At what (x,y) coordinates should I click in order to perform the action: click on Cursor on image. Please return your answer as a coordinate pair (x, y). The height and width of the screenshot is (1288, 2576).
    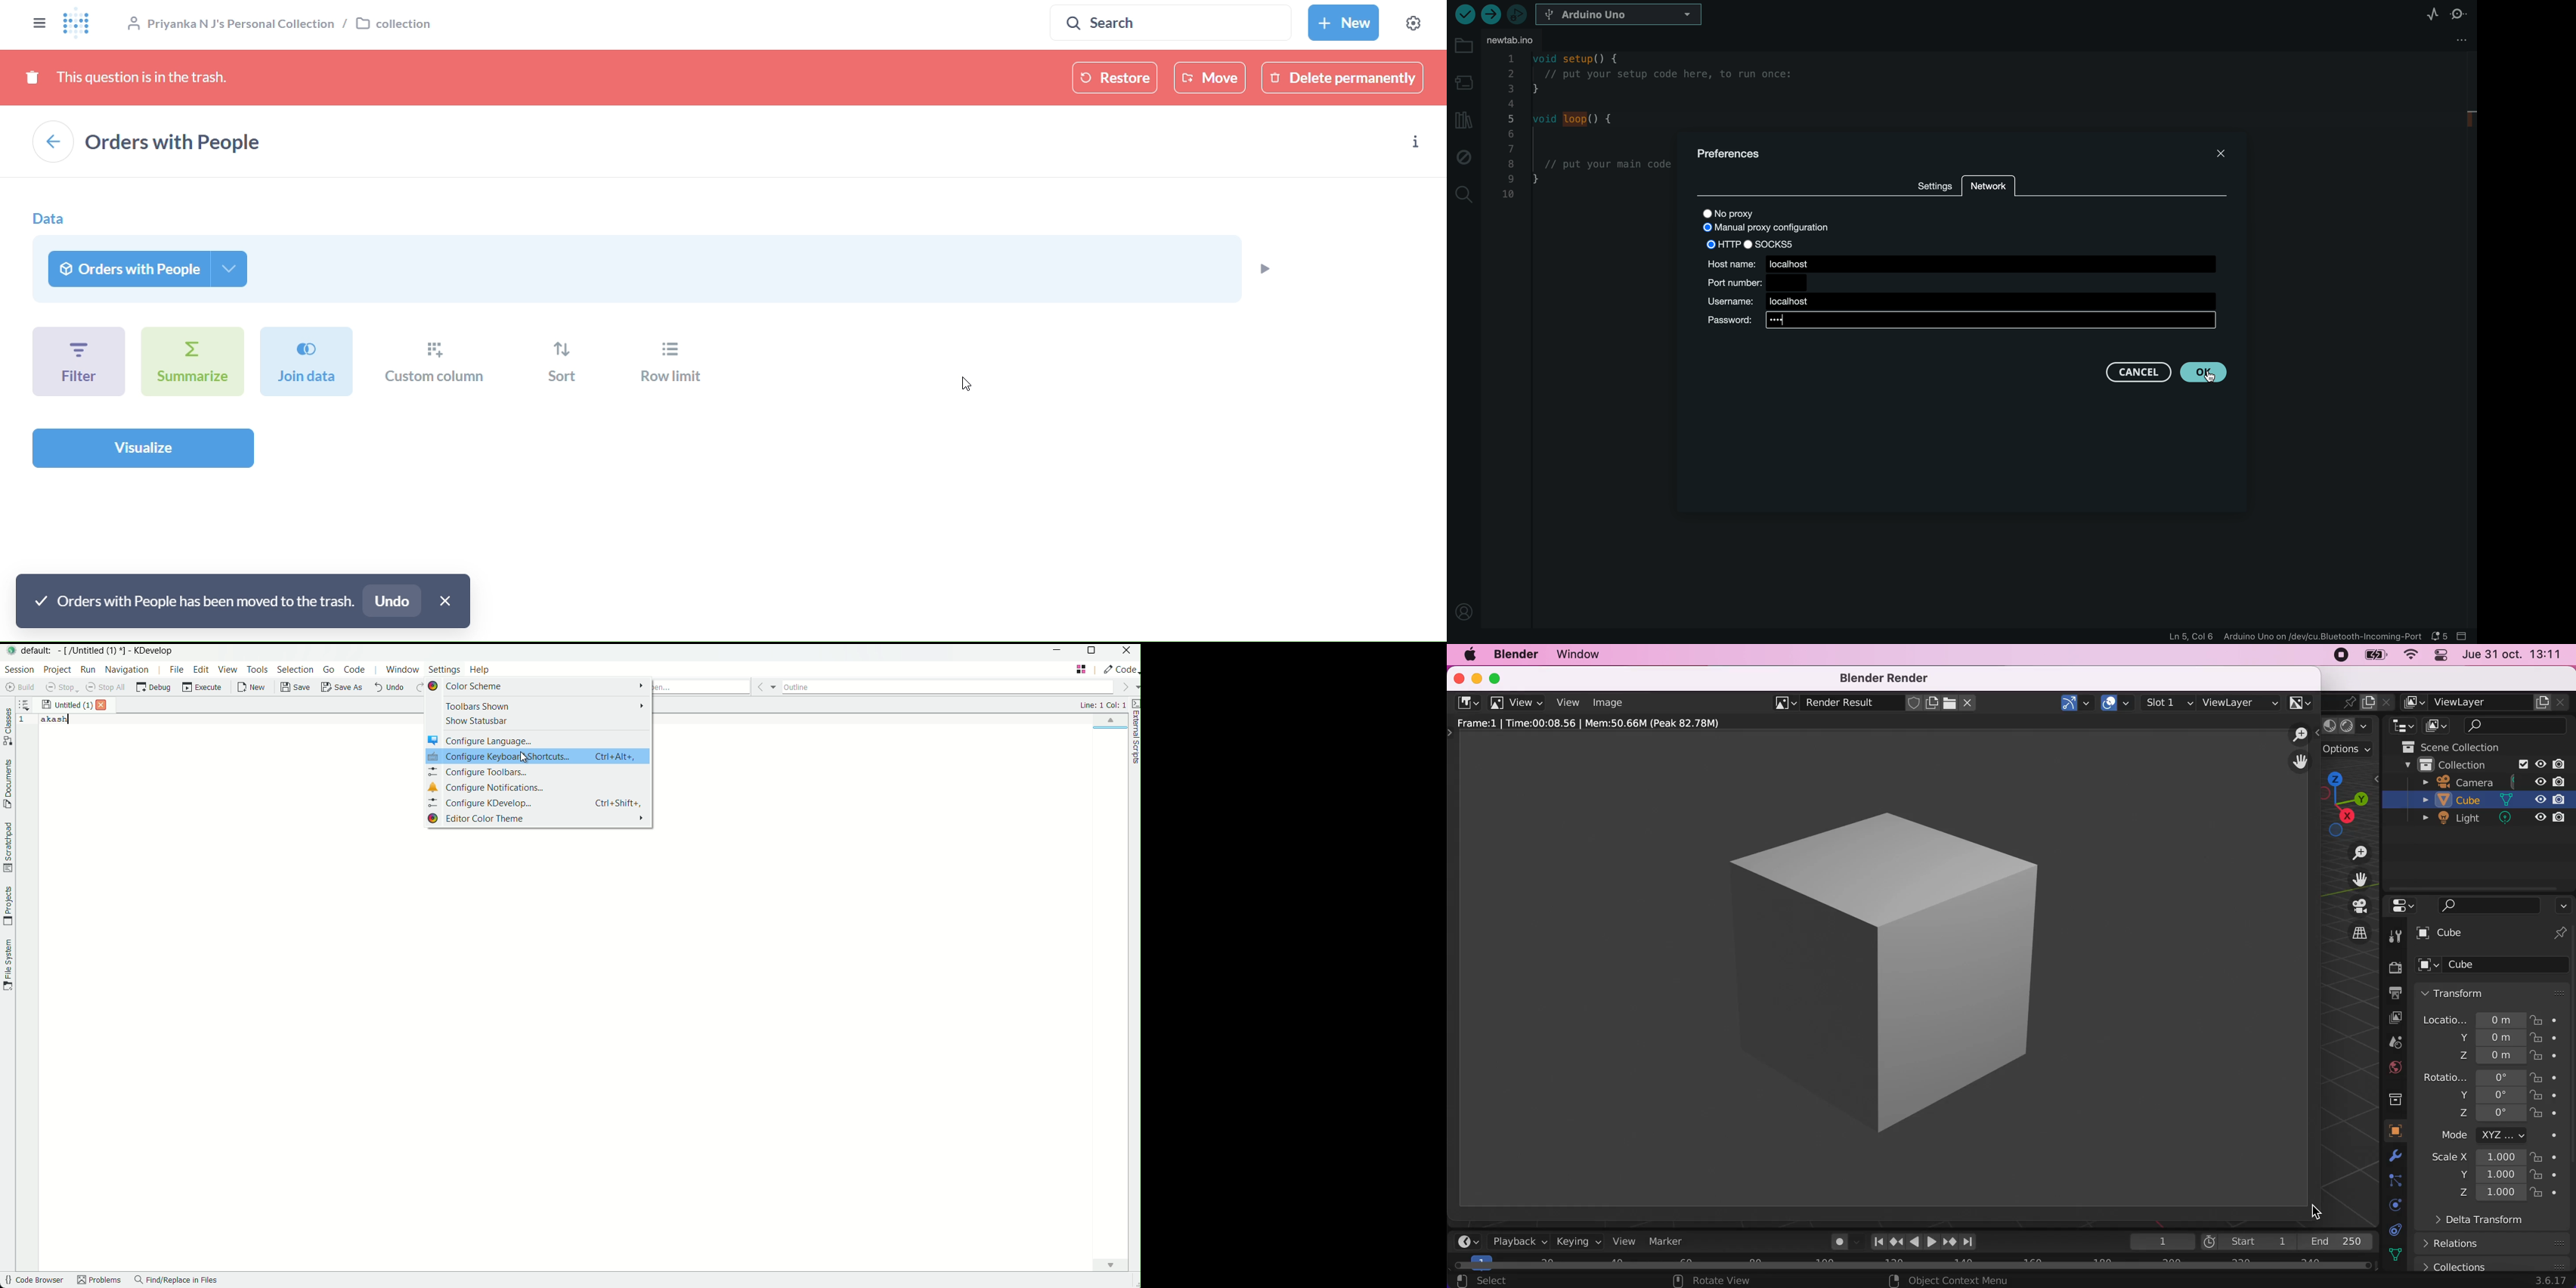
    Looking at the image, I should click on (1611, 705).